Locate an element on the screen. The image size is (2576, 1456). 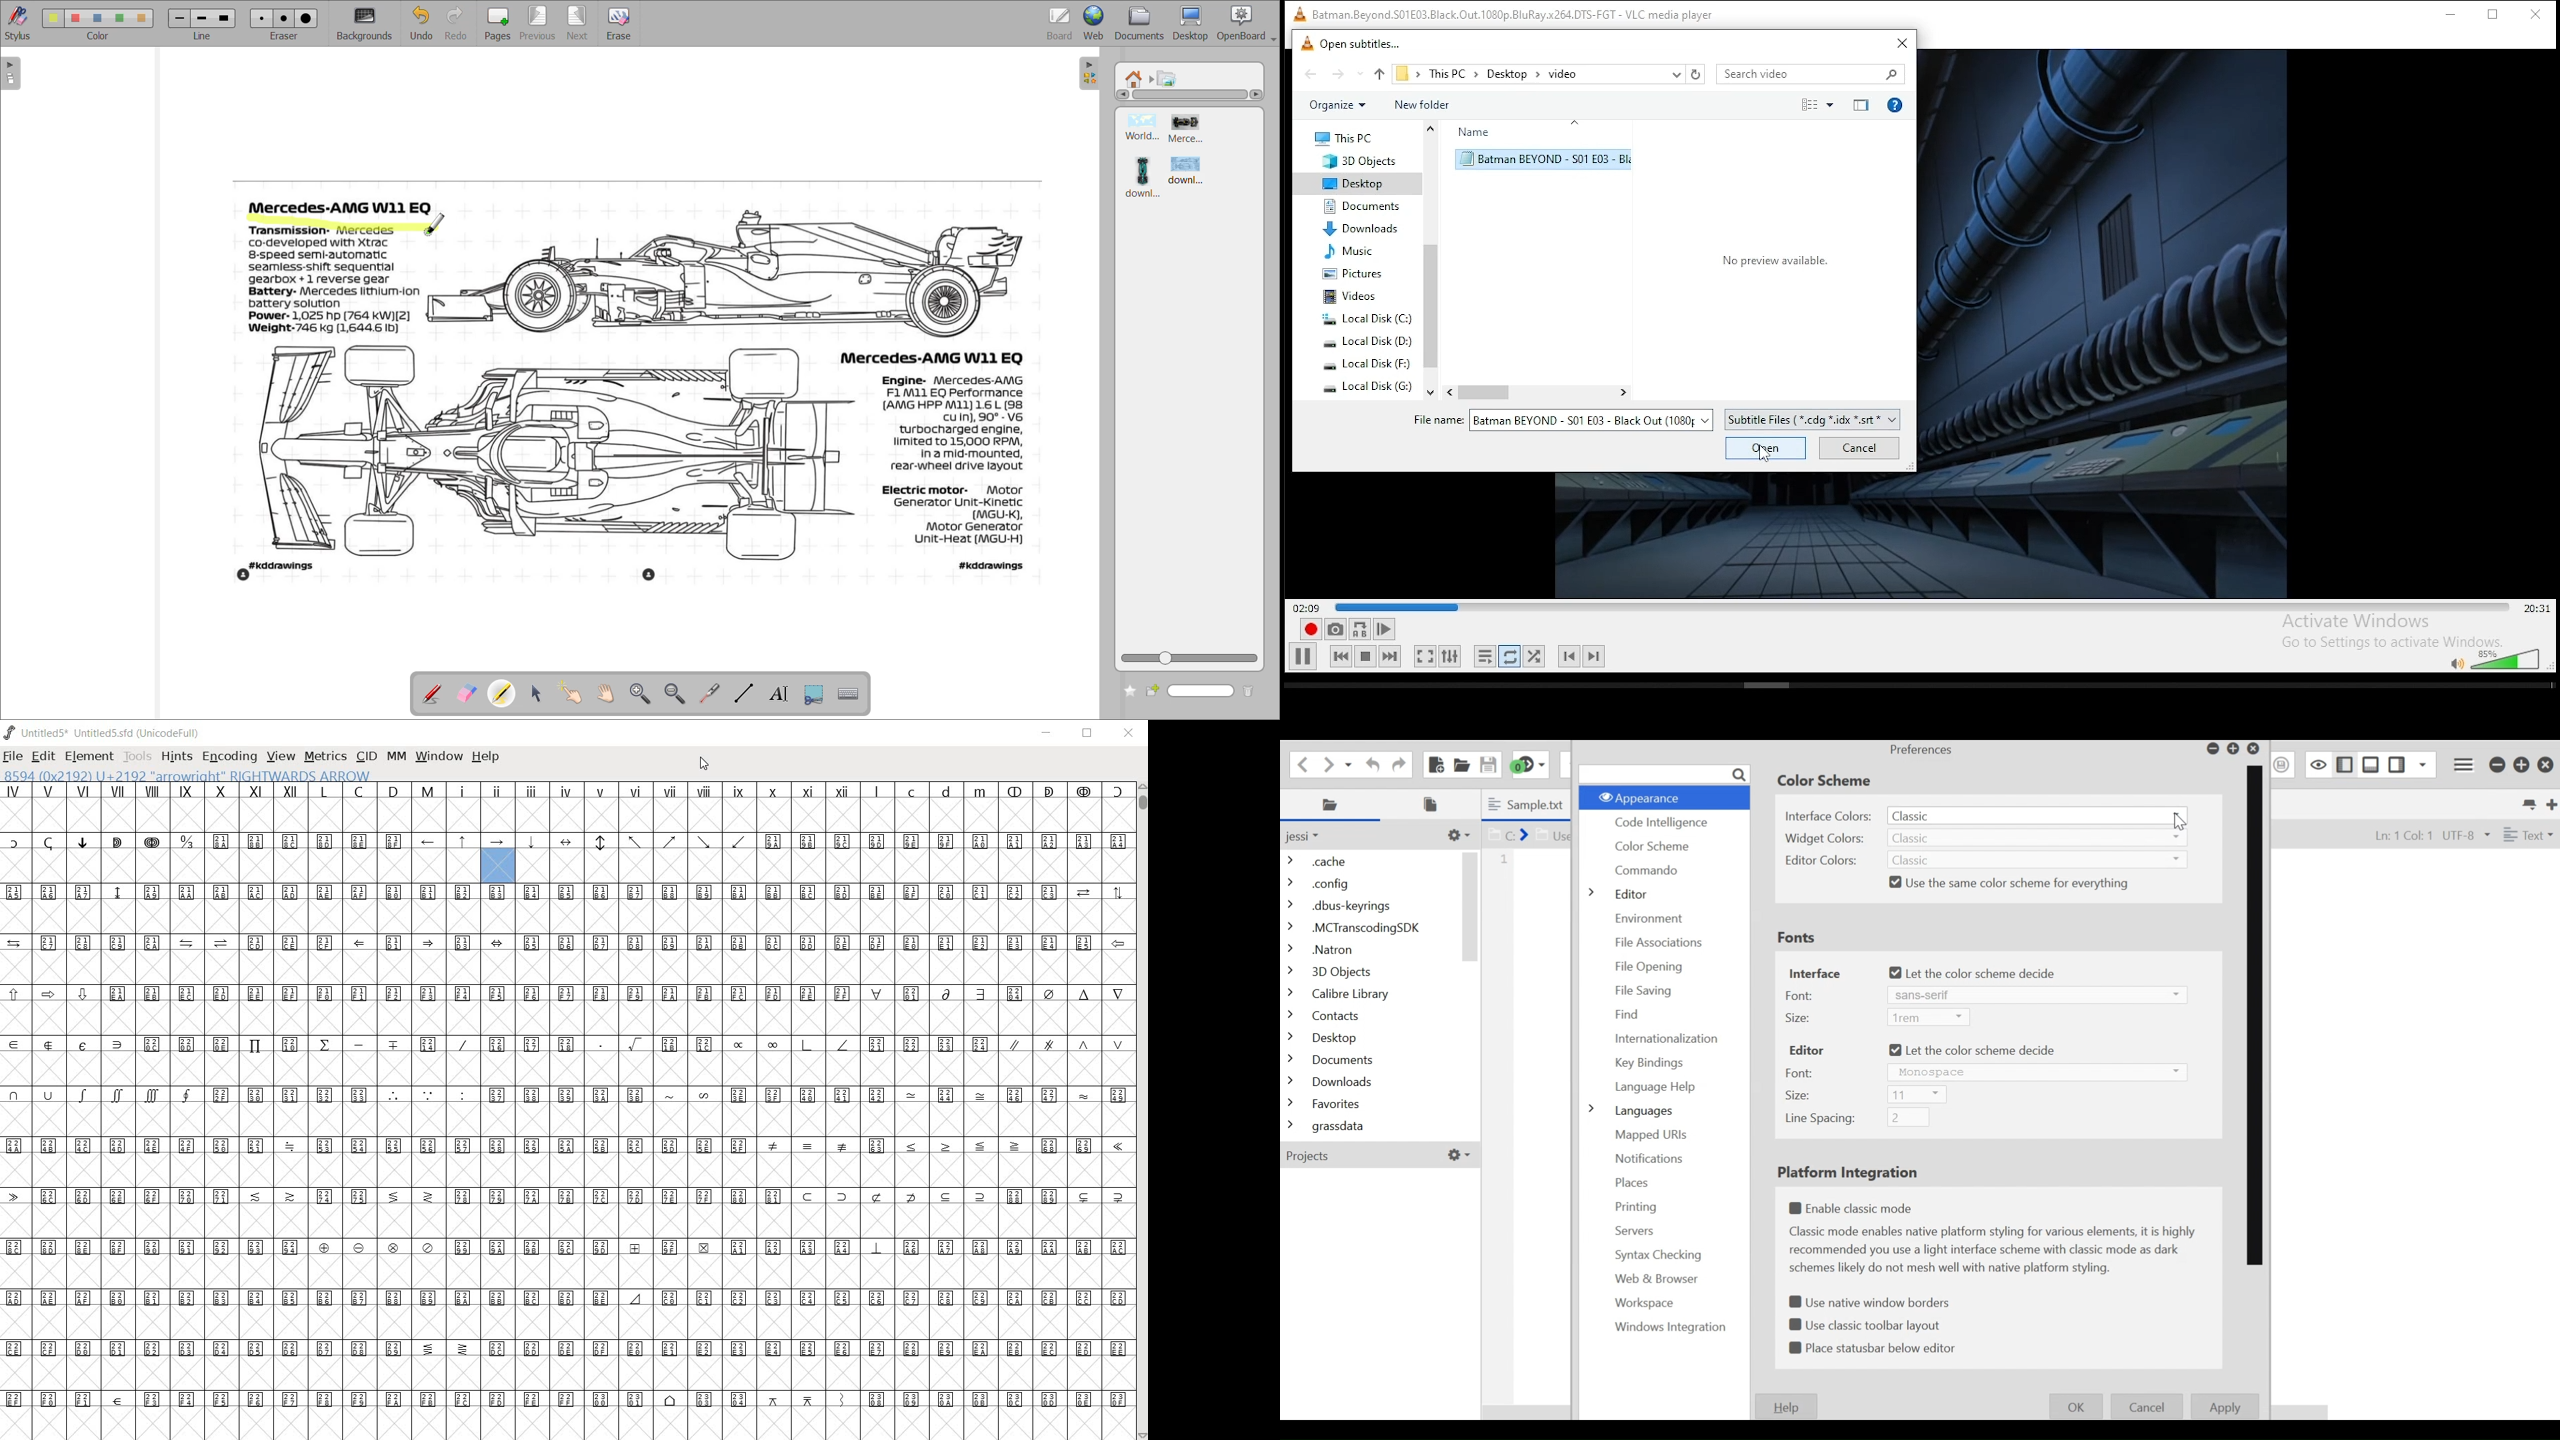
Color Scheme is located at coordinates (1829, 781).